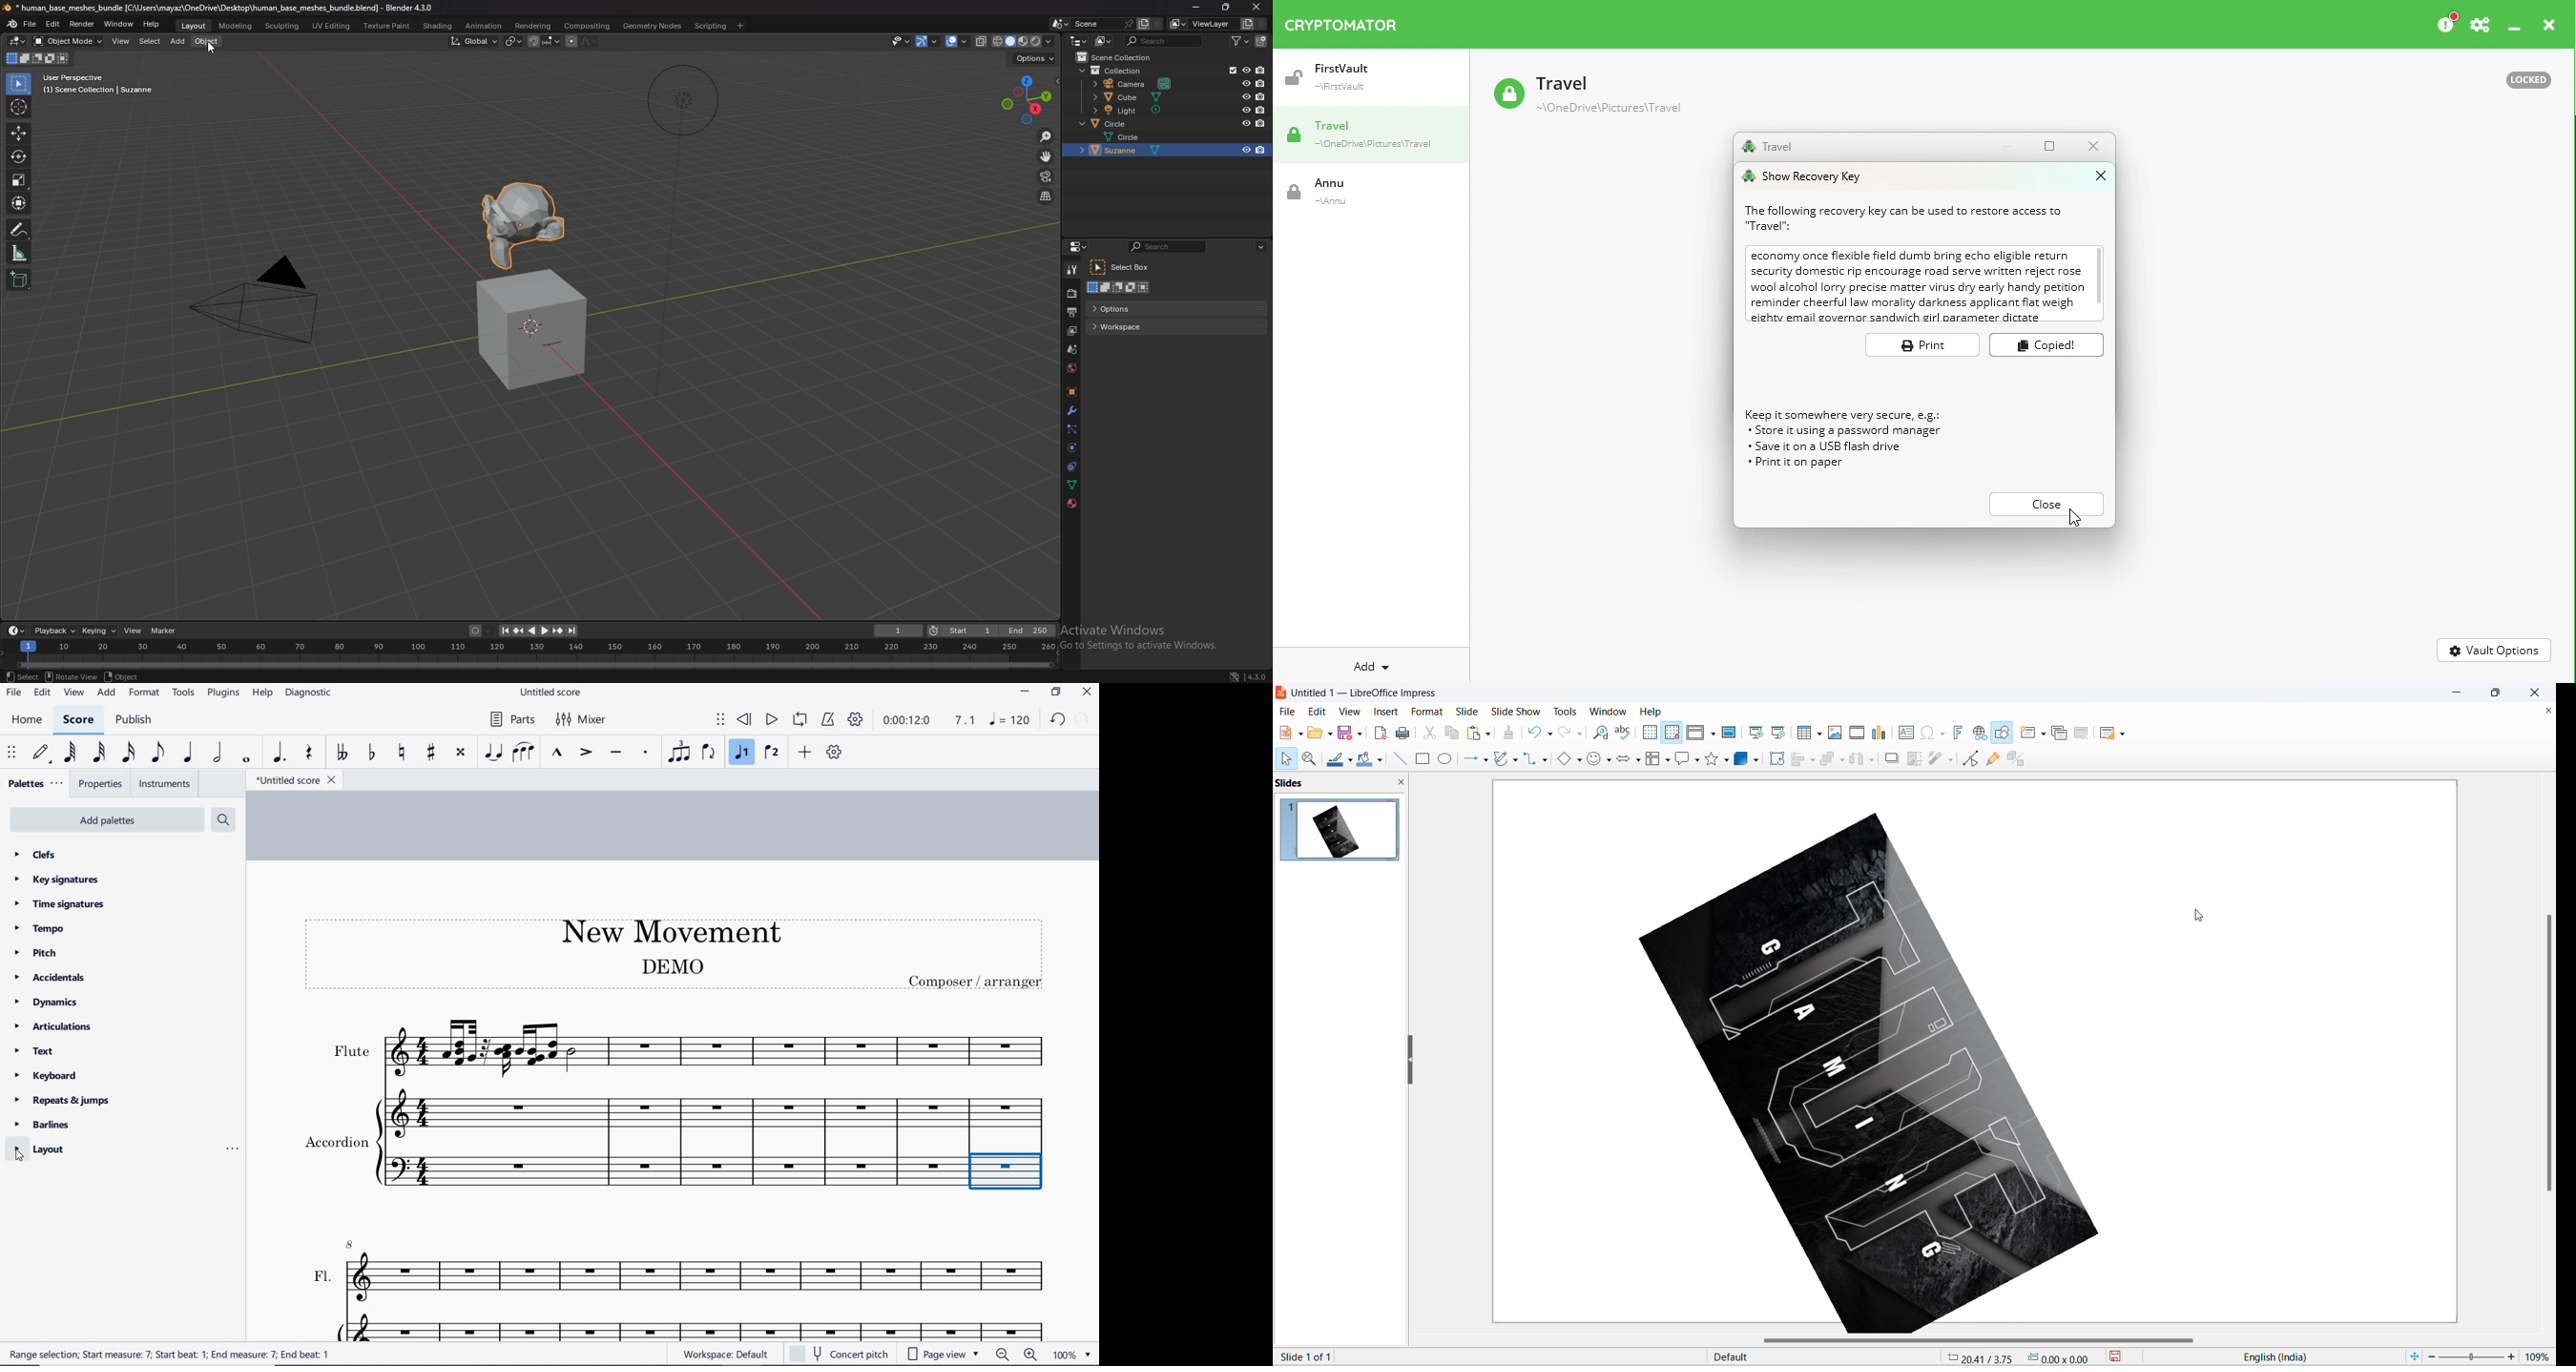  Describe the element at coordinates (21, 1156) in the screenshot. I see `cursor` at that location.